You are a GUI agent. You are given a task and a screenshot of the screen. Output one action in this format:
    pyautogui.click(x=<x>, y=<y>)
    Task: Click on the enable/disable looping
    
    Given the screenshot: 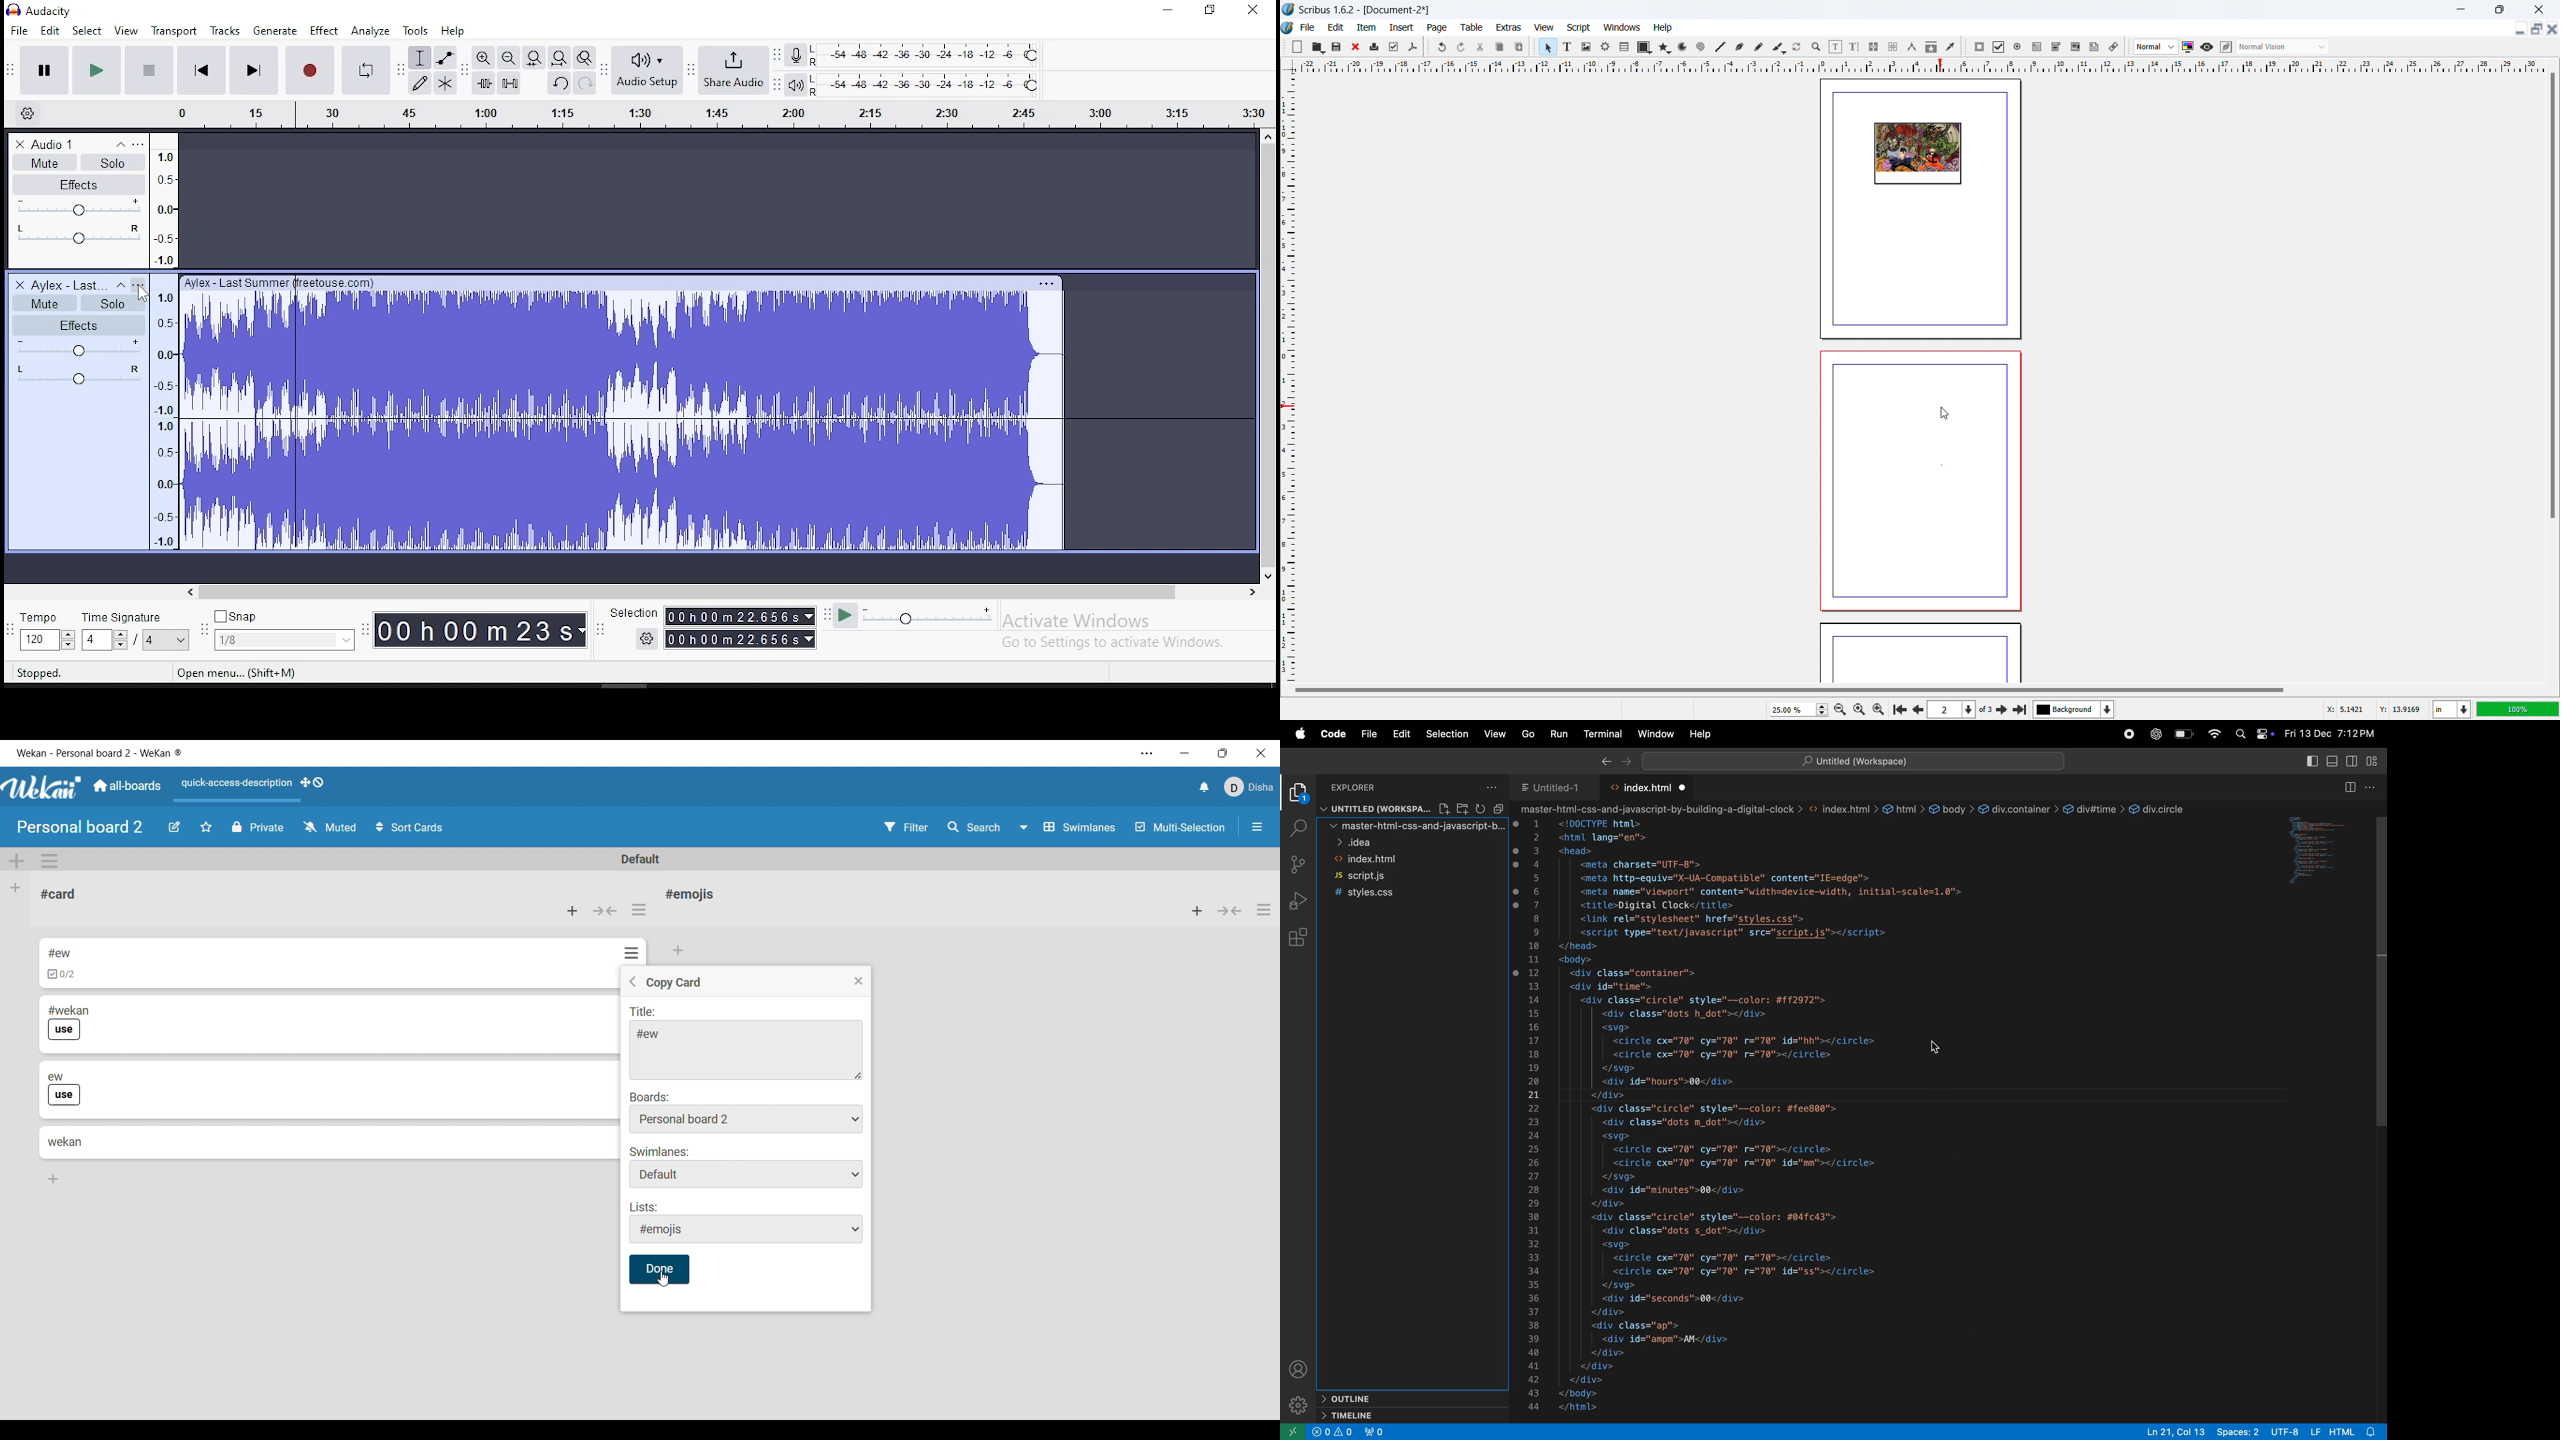 What is the action you would take?
    pyautogui.click(x=364, y=70)
    